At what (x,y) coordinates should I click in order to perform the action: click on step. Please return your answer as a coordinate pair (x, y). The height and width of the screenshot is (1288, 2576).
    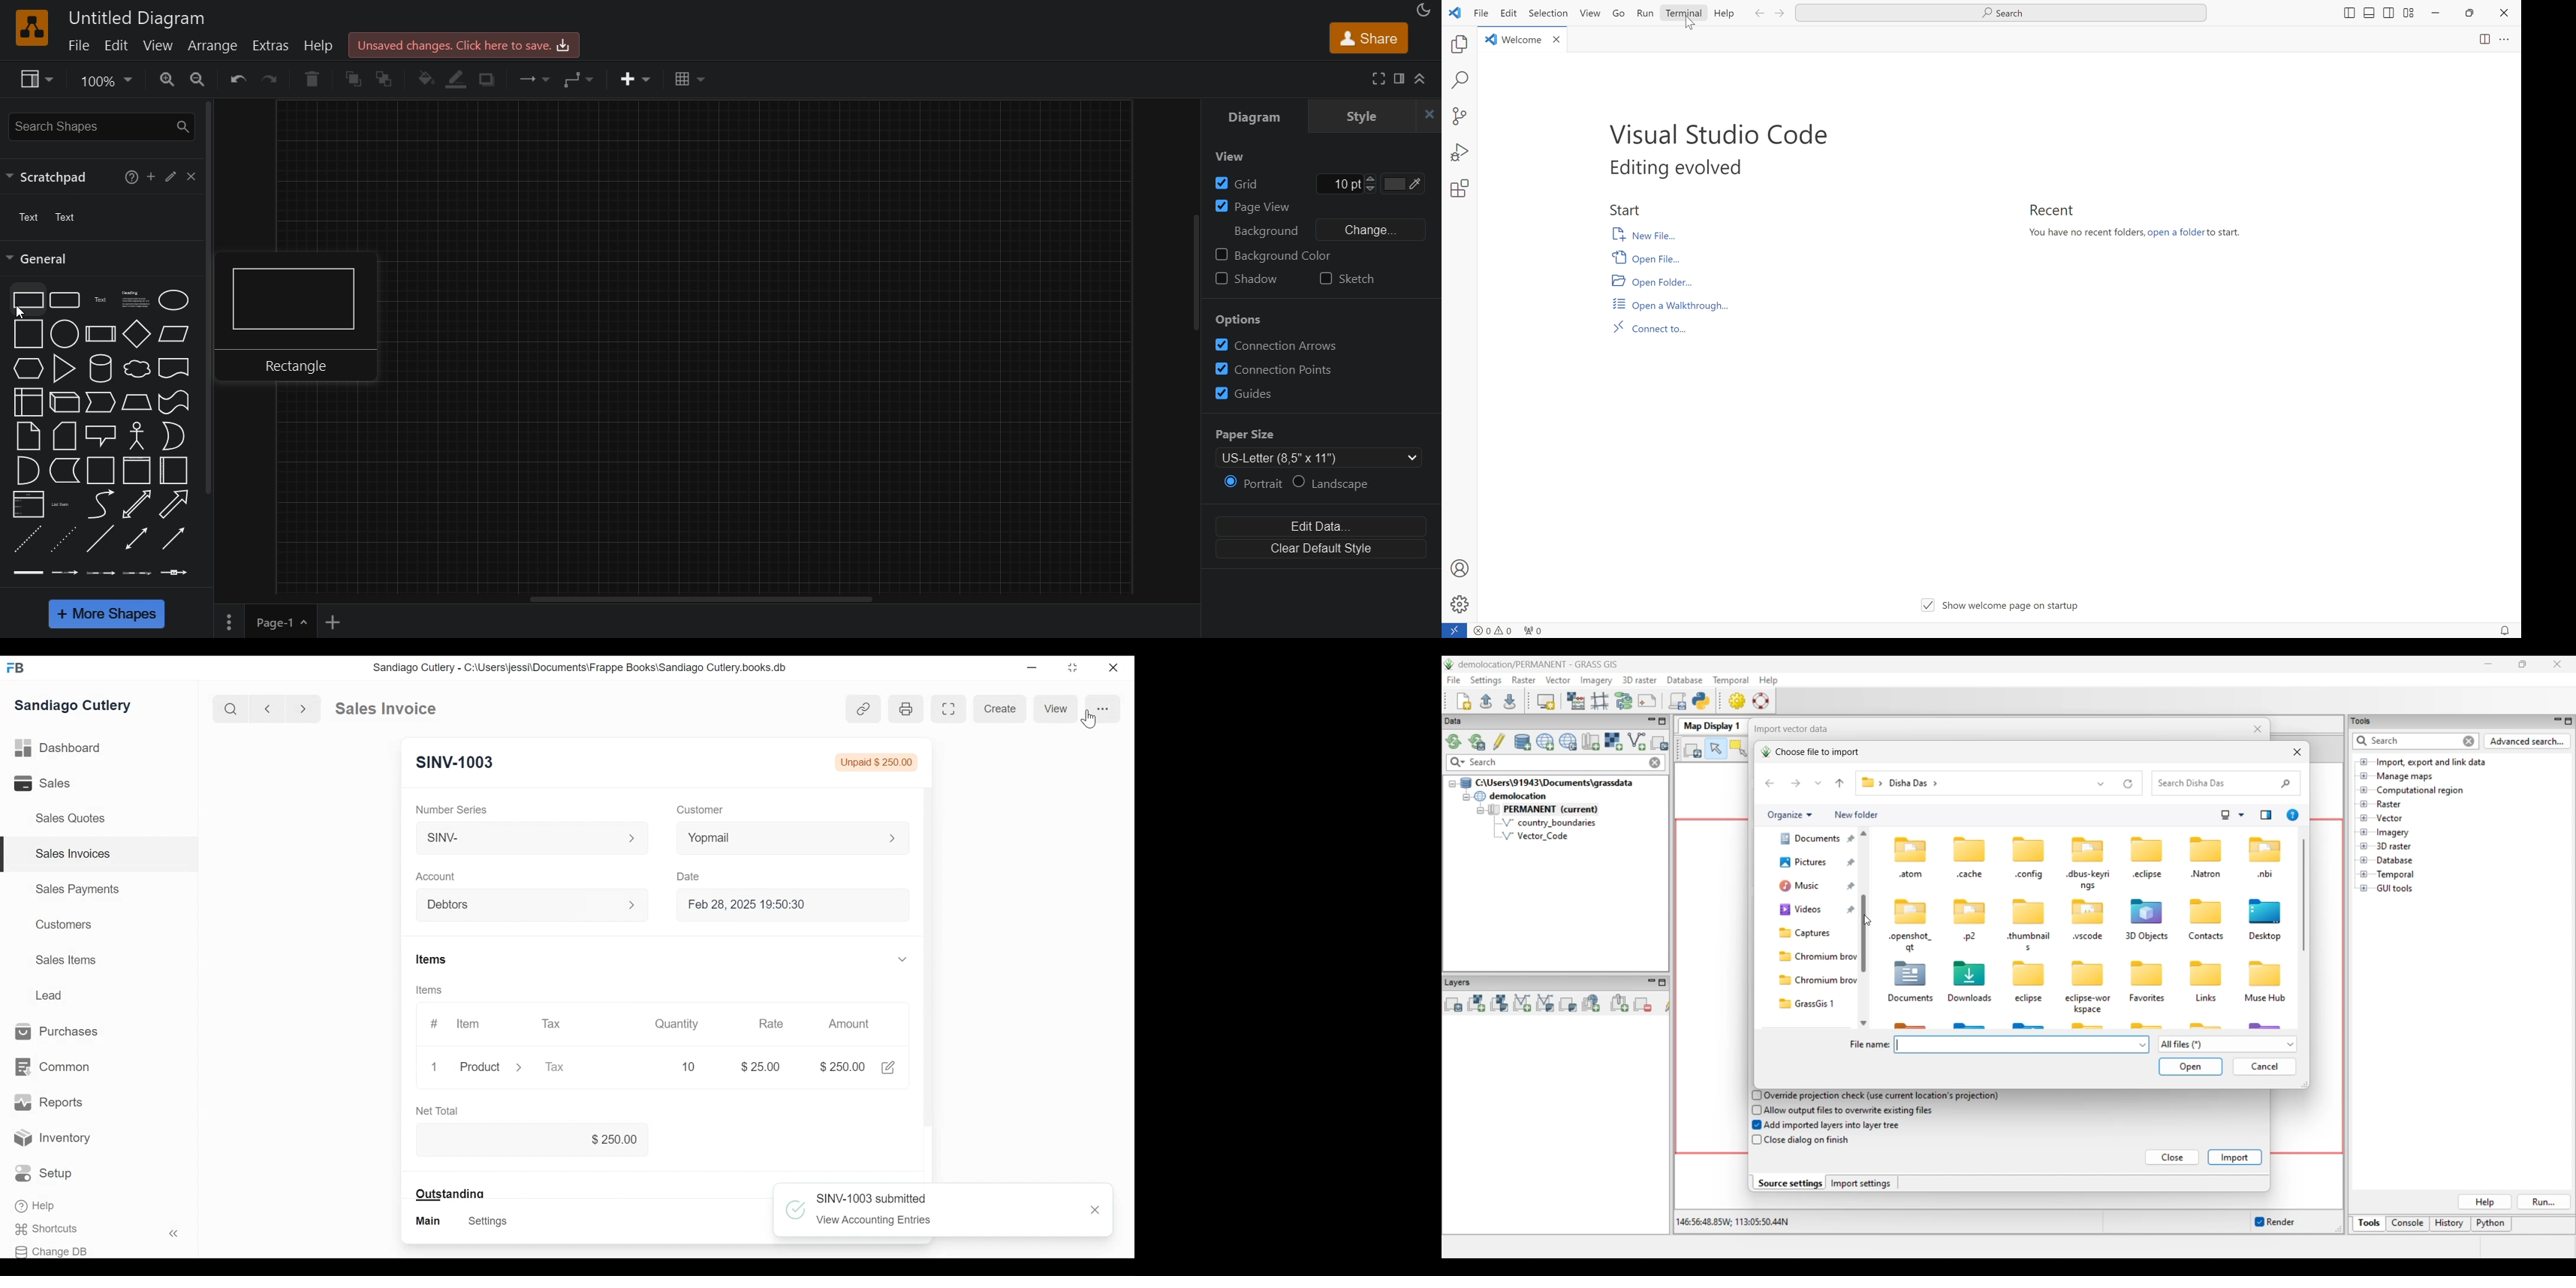
    Looking at the image, I should click on (99, 403).